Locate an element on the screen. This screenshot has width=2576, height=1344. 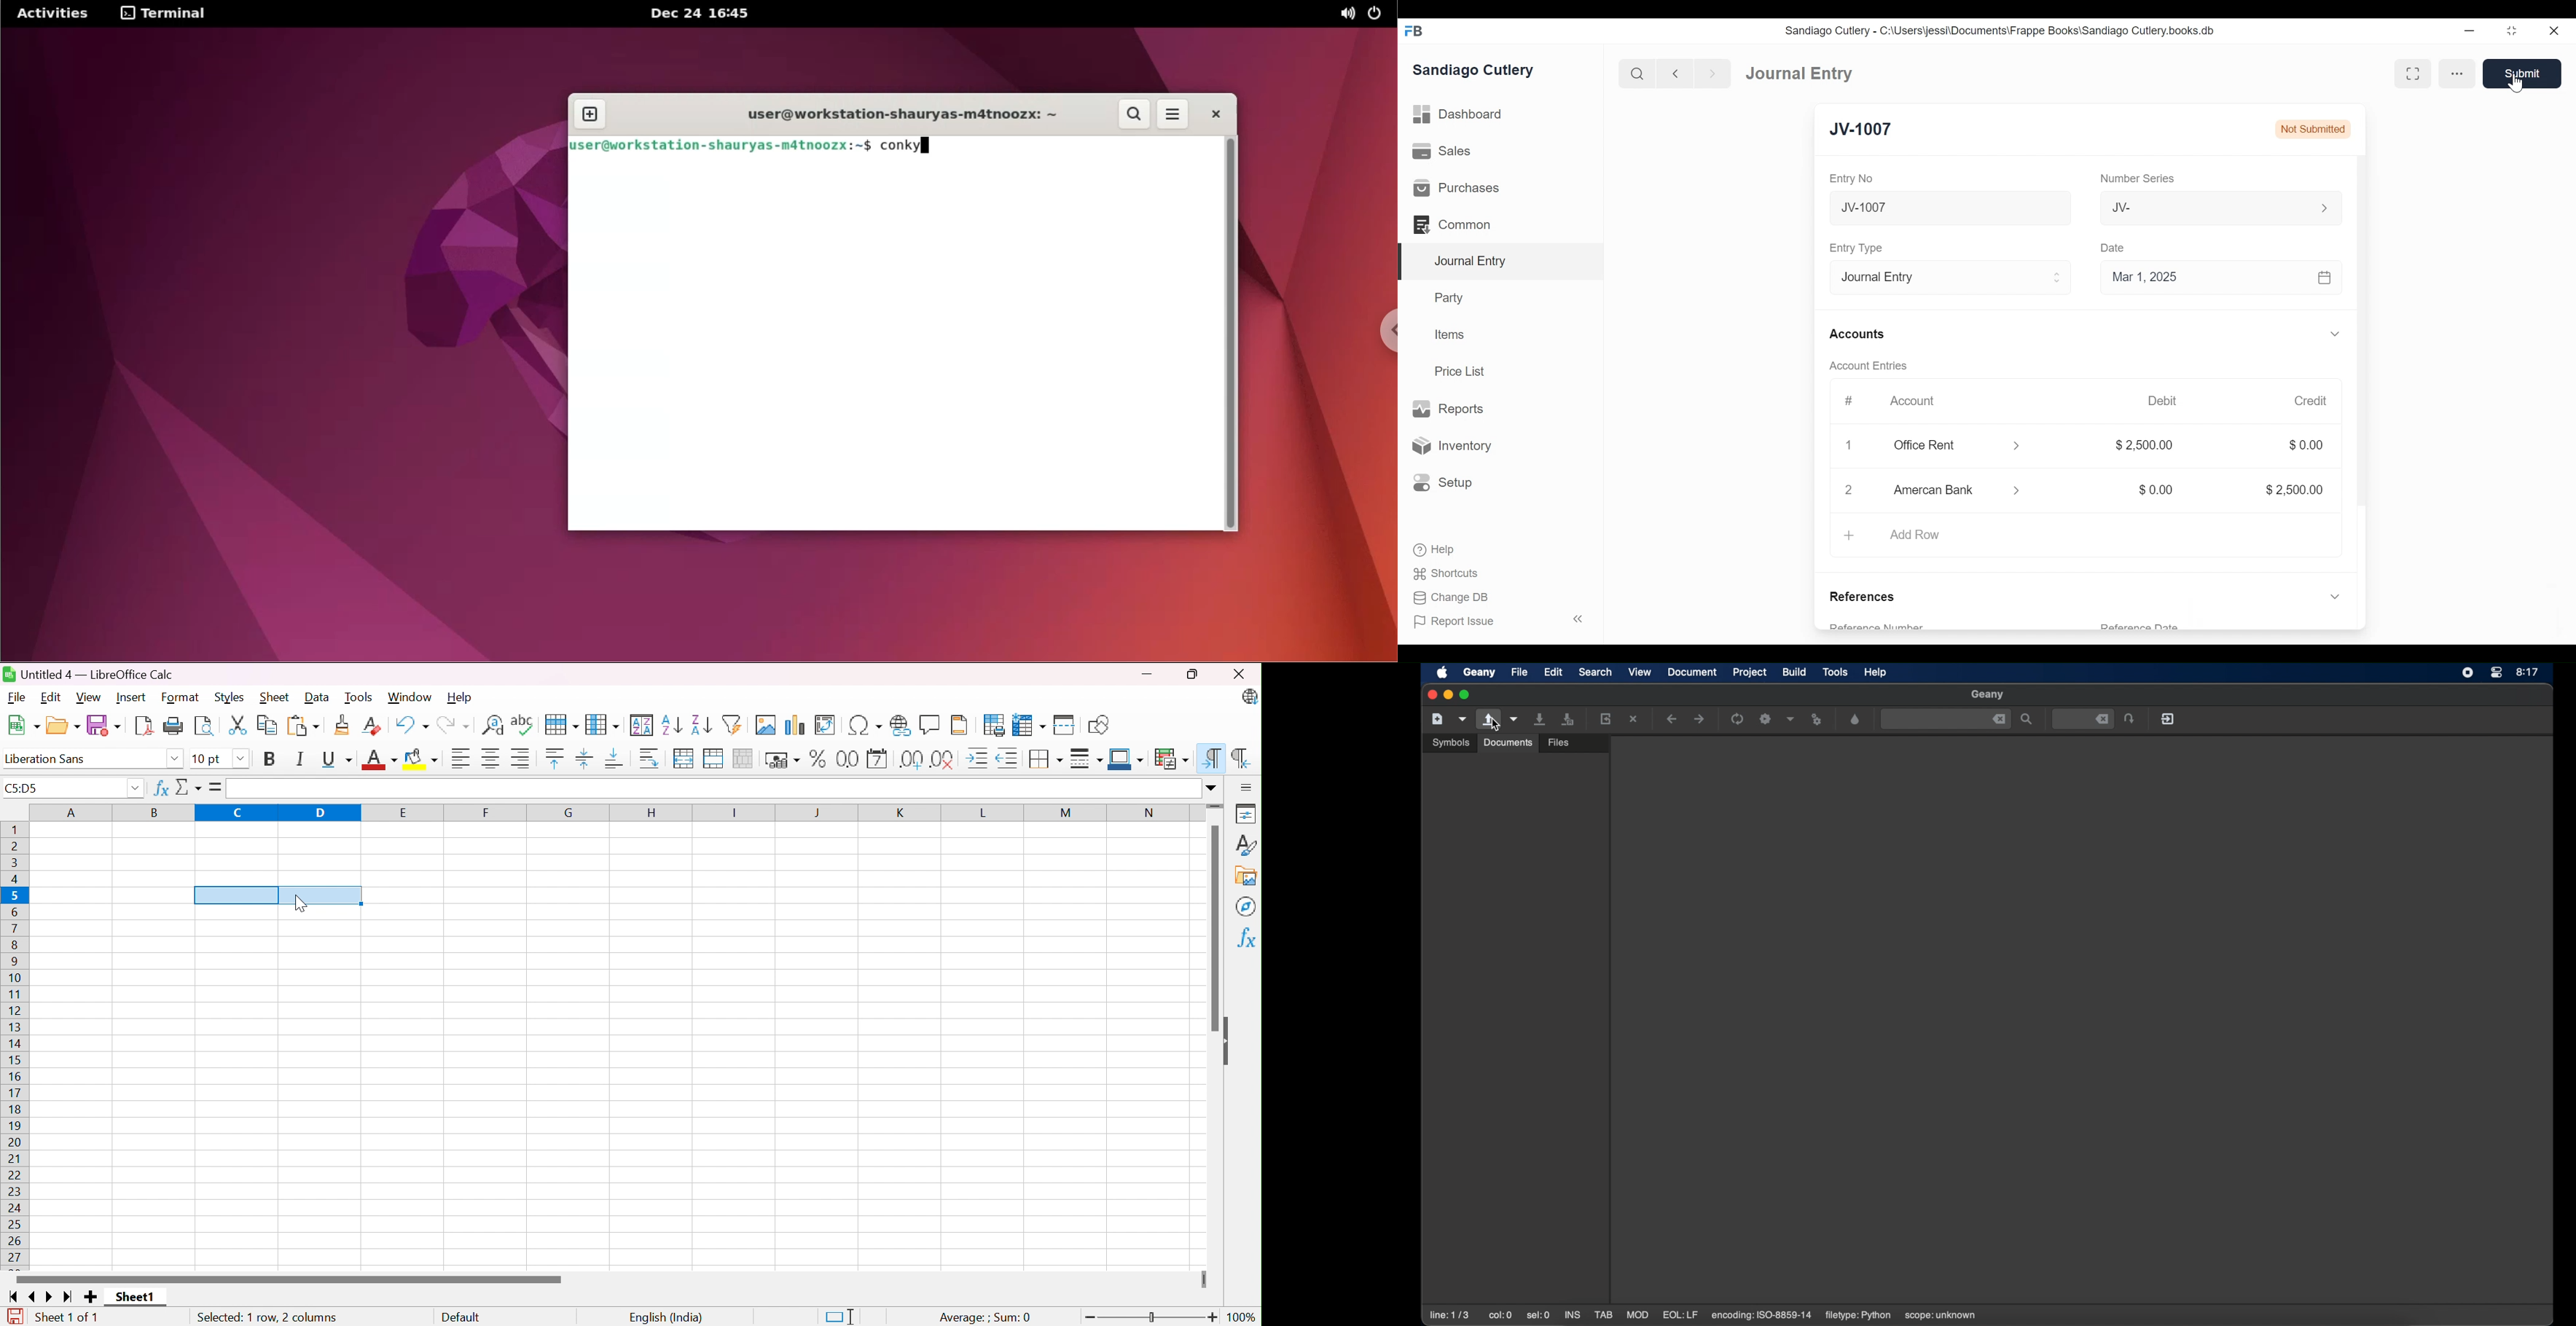
Insert Image is located at coordinates (765, 725).